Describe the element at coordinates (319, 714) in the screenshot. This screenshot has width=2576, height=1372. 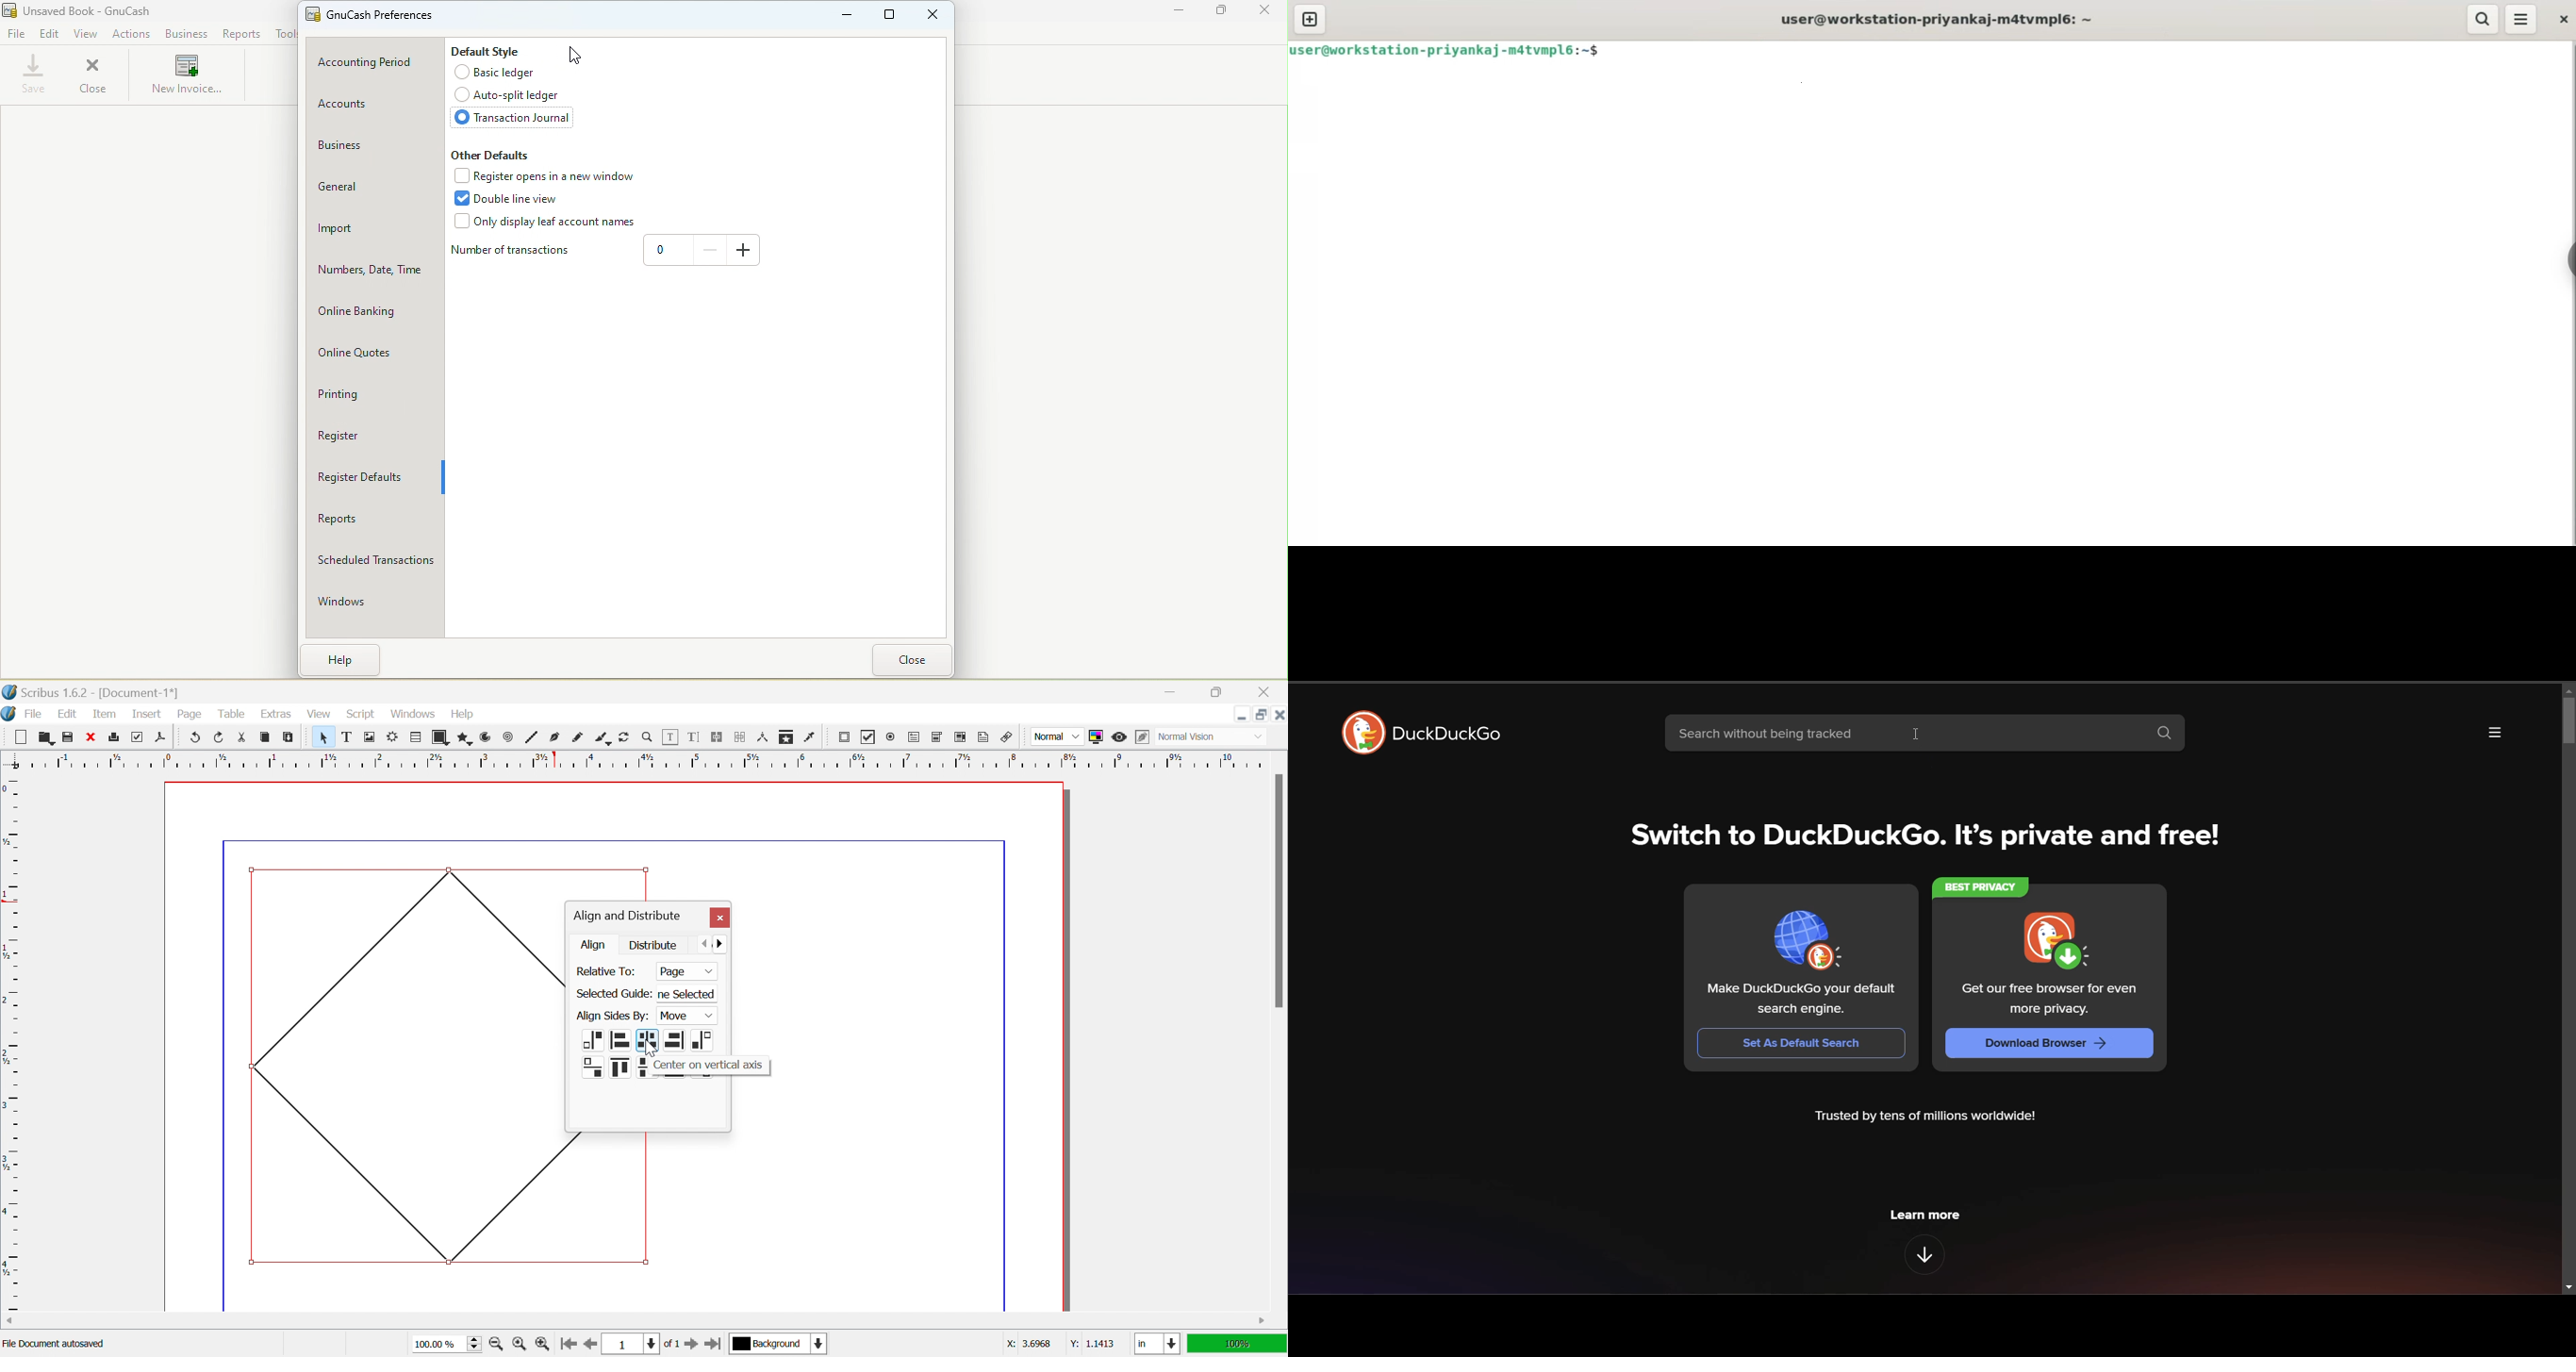
I see `View` at that location.